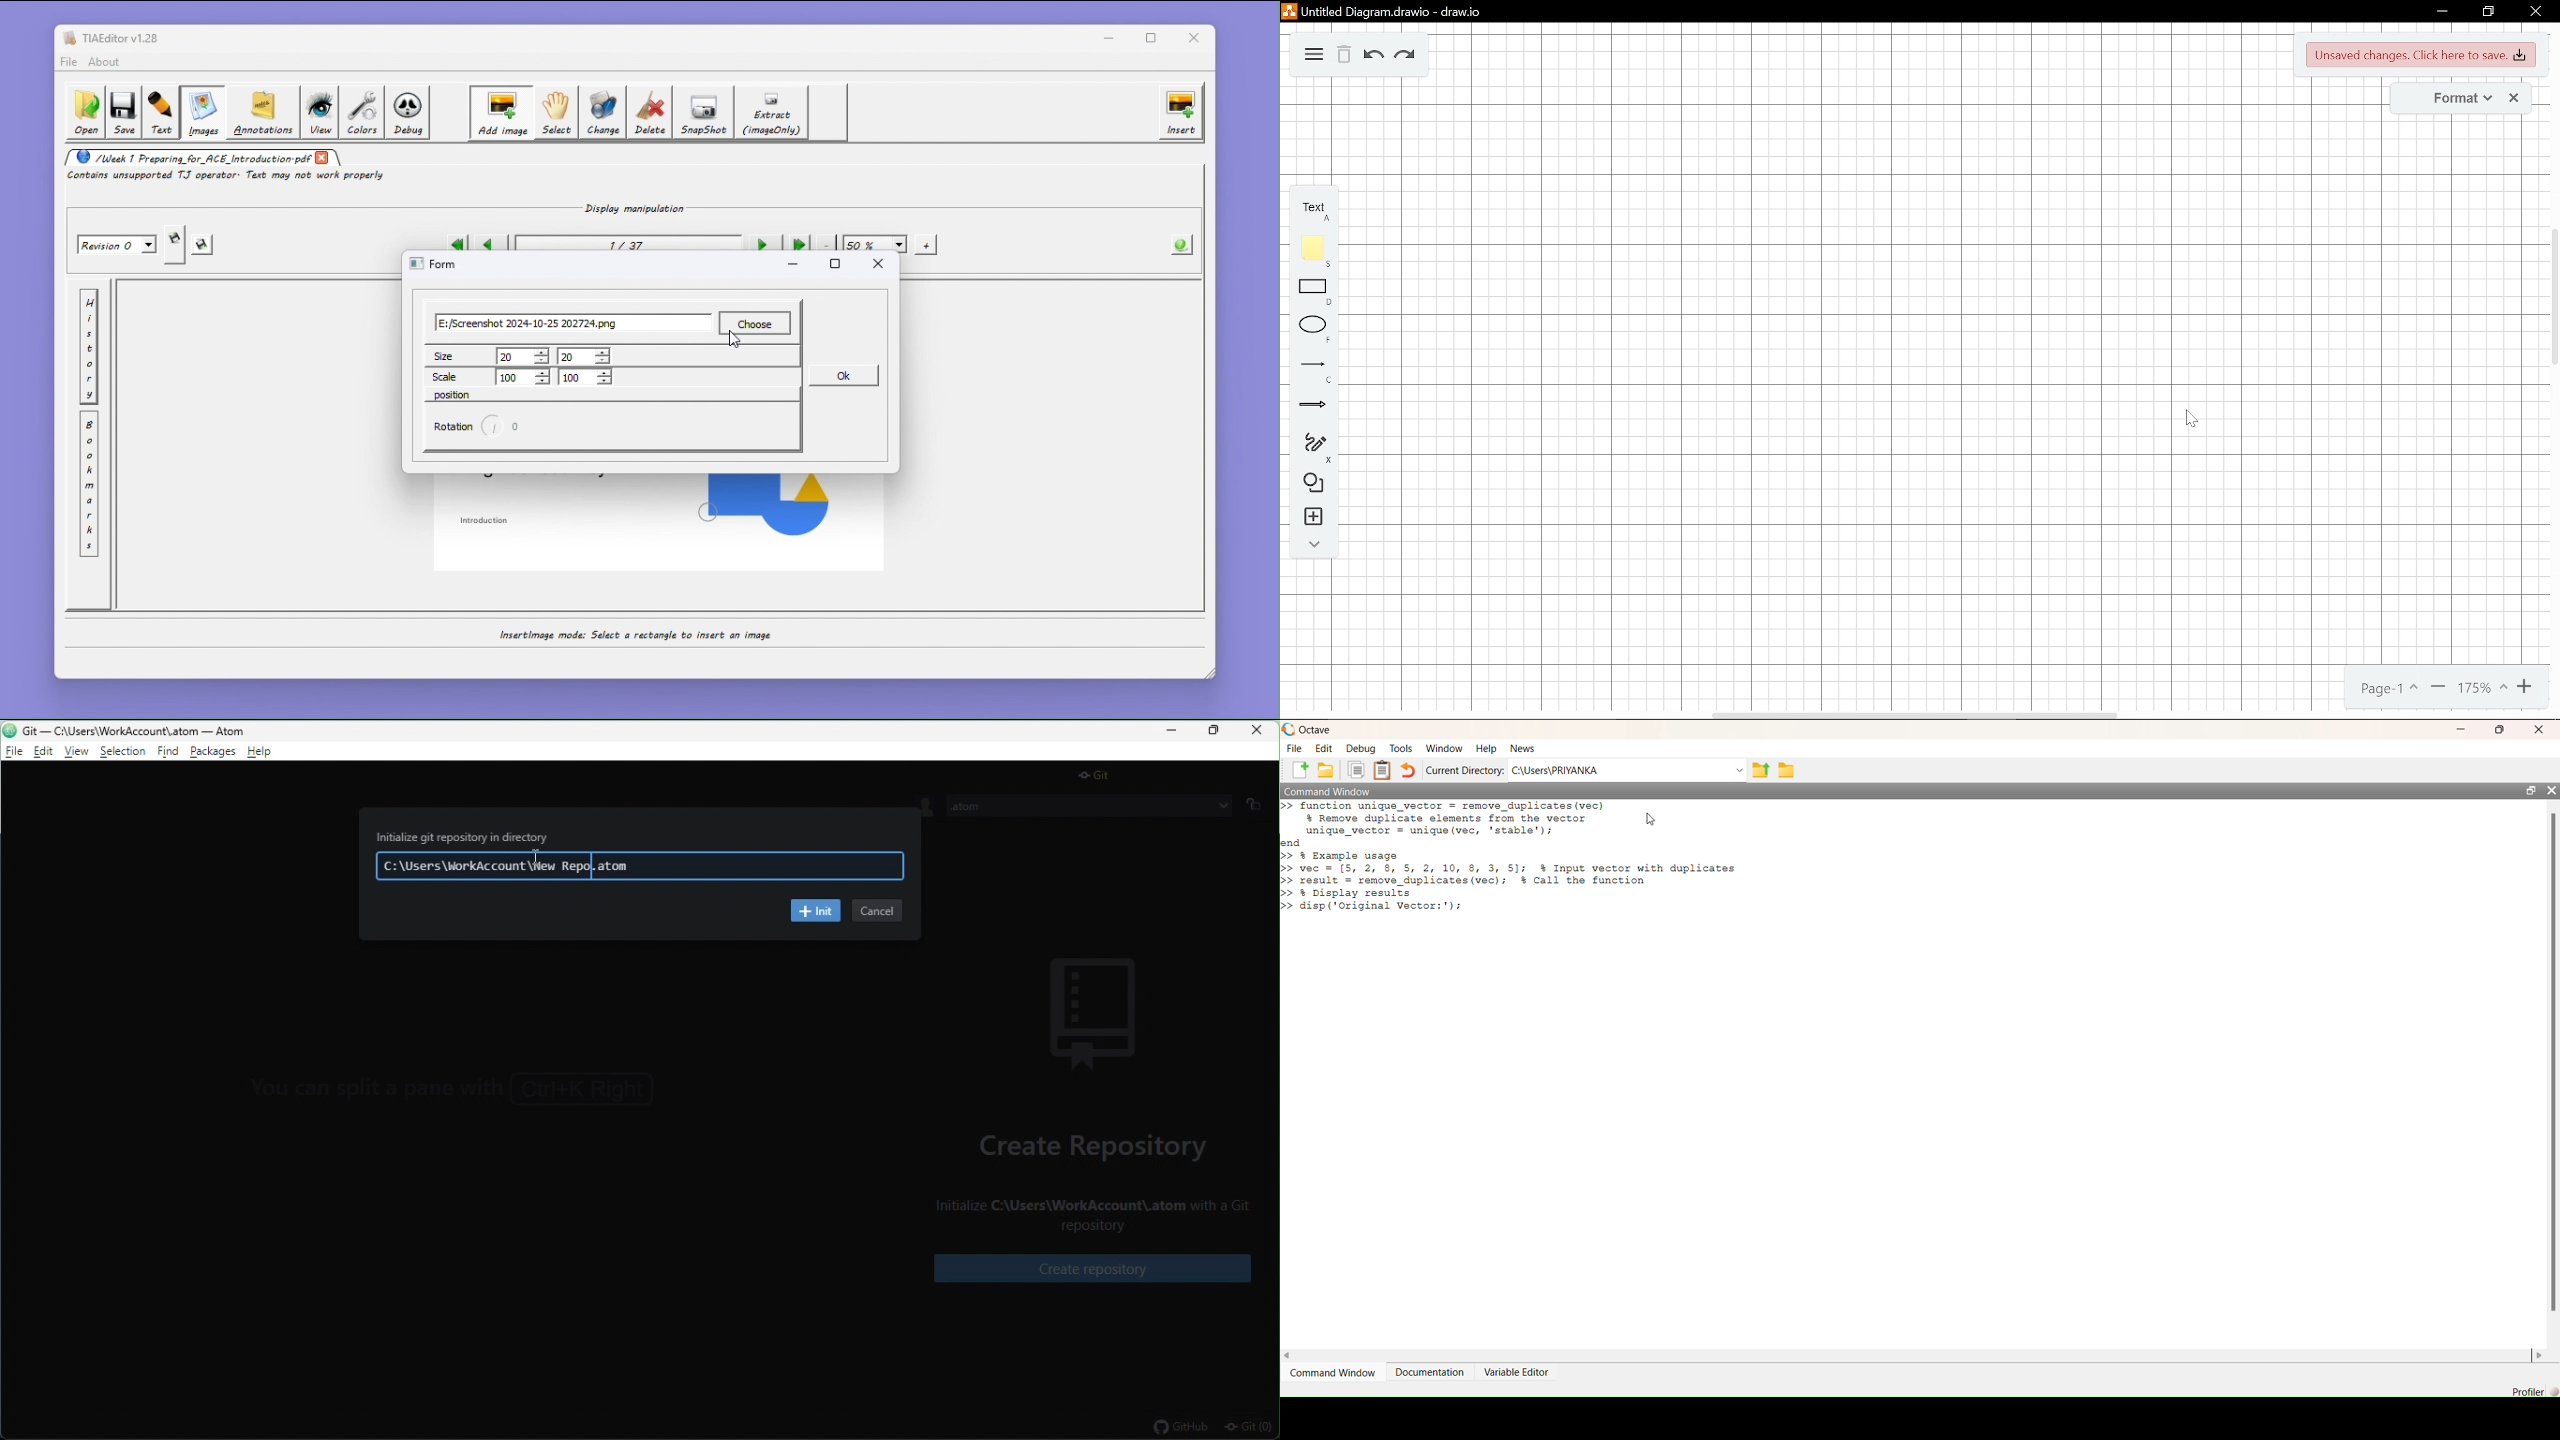 The height and width of the screenshot is (1456, 2576). I want to click on 100, so click(585, 377).